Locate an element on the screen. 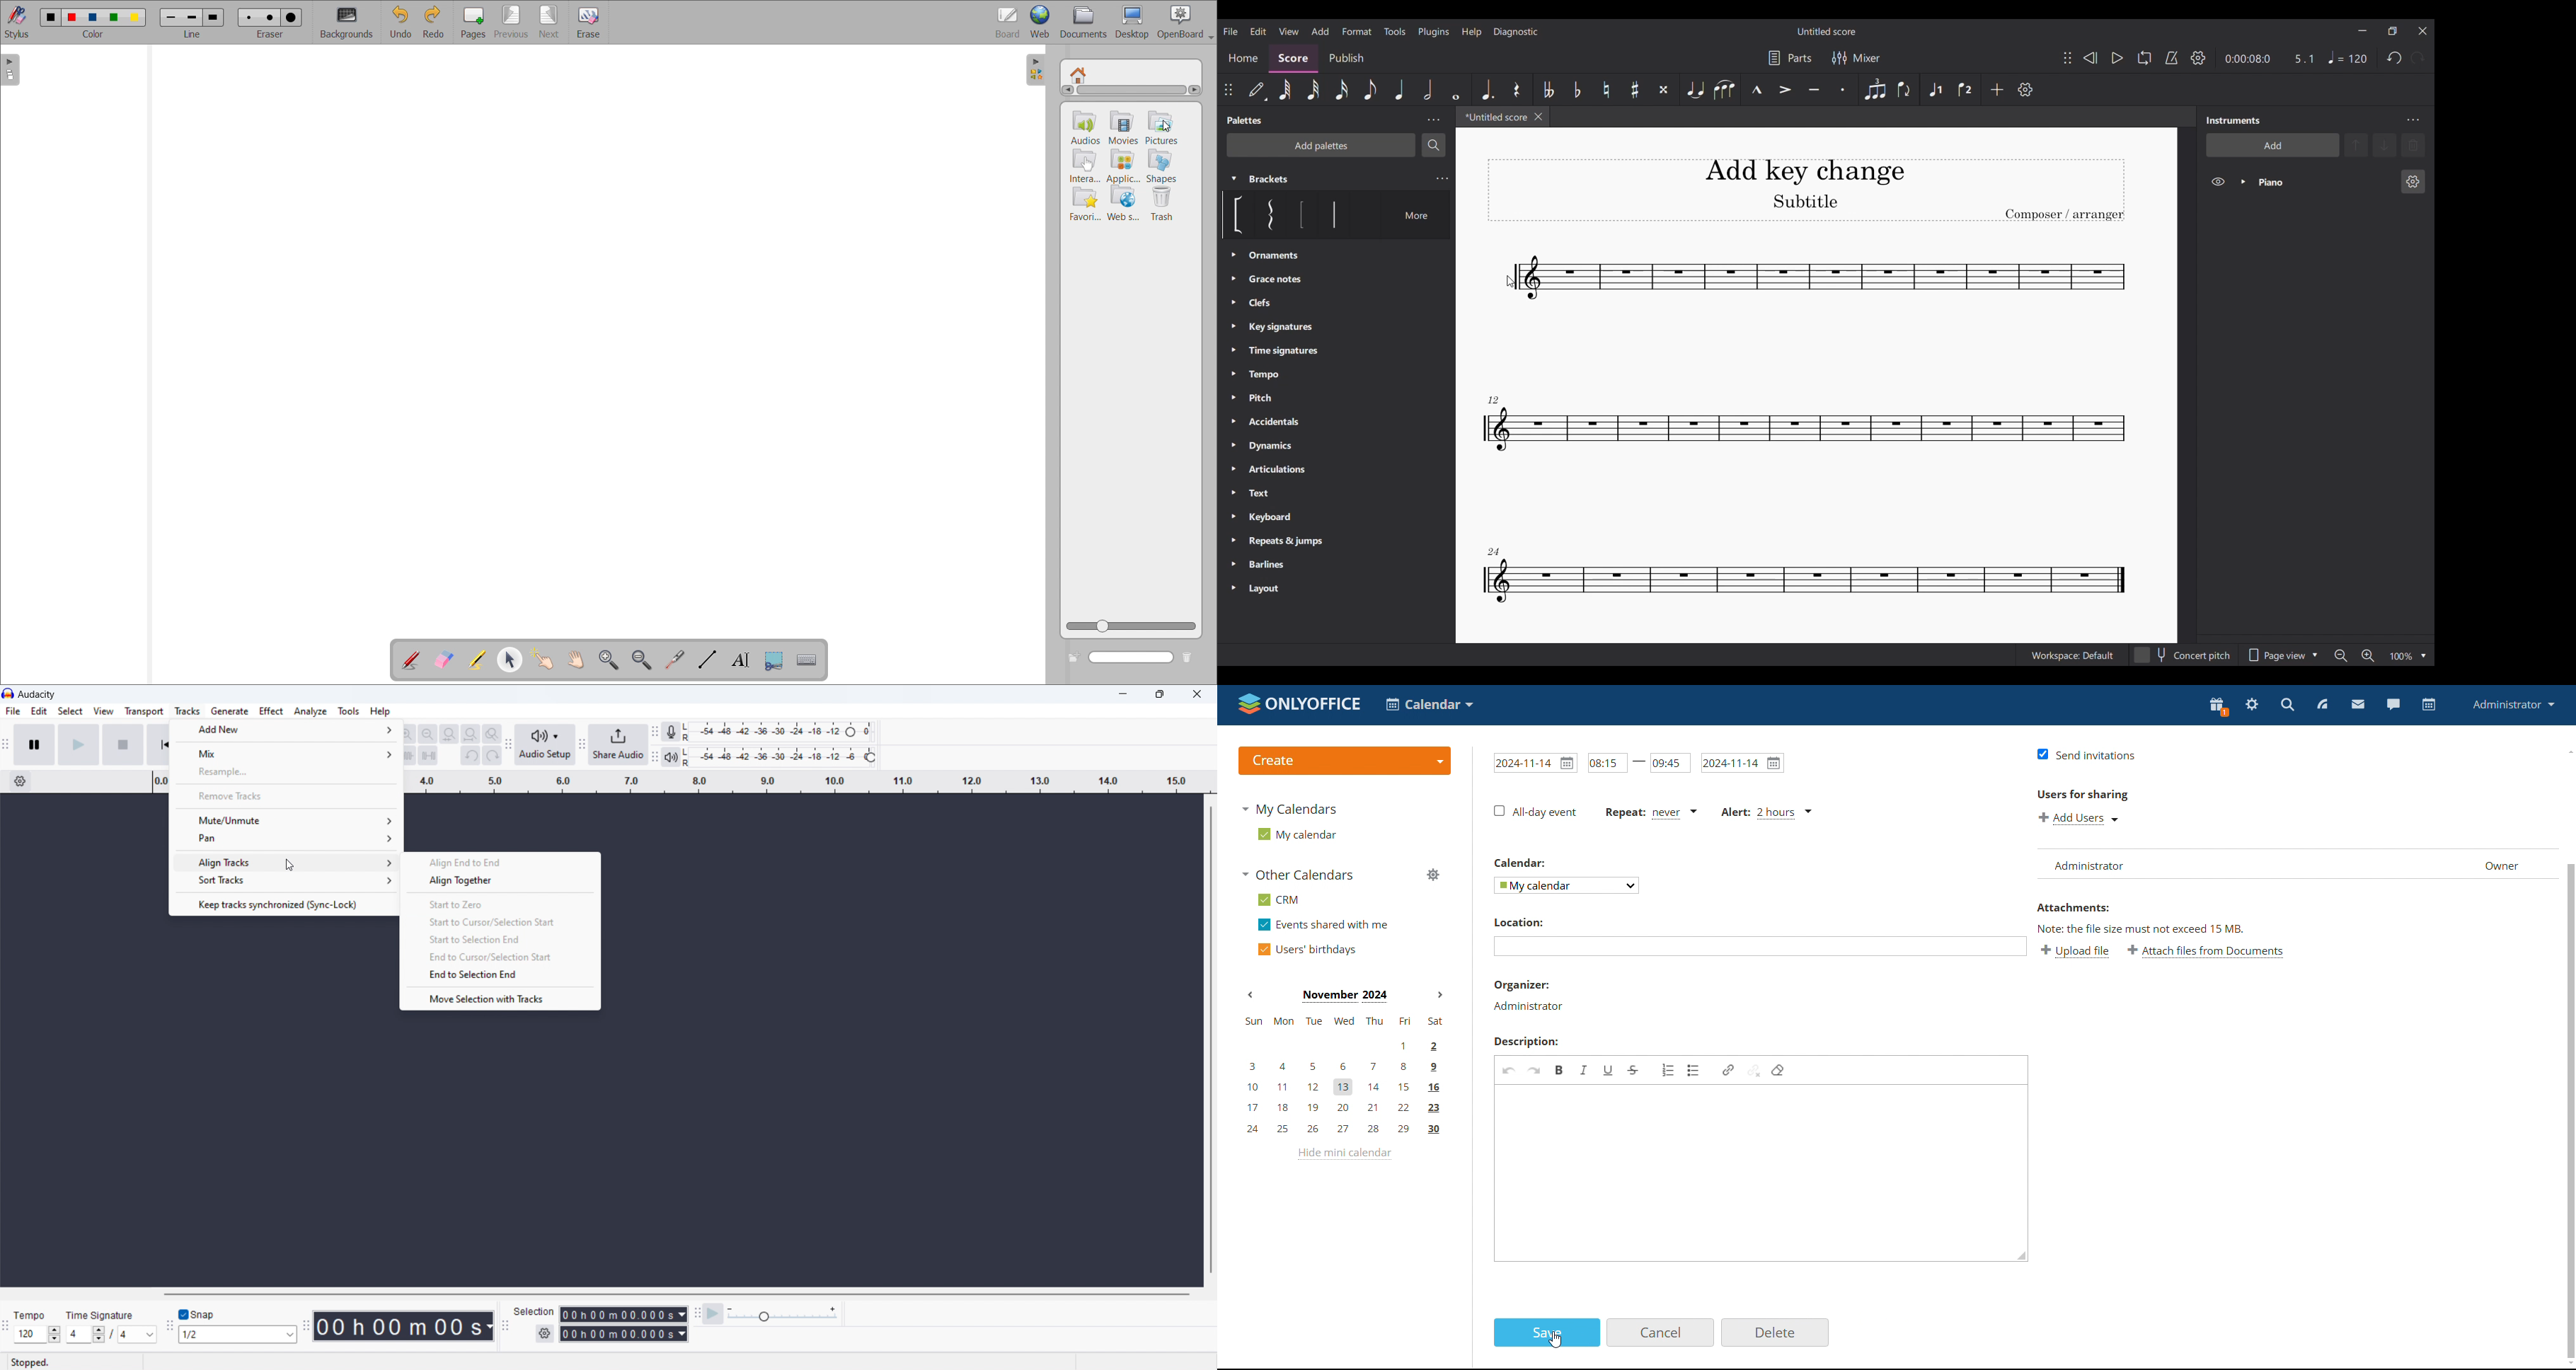  Current tab is located at coordinates (1494, 117).